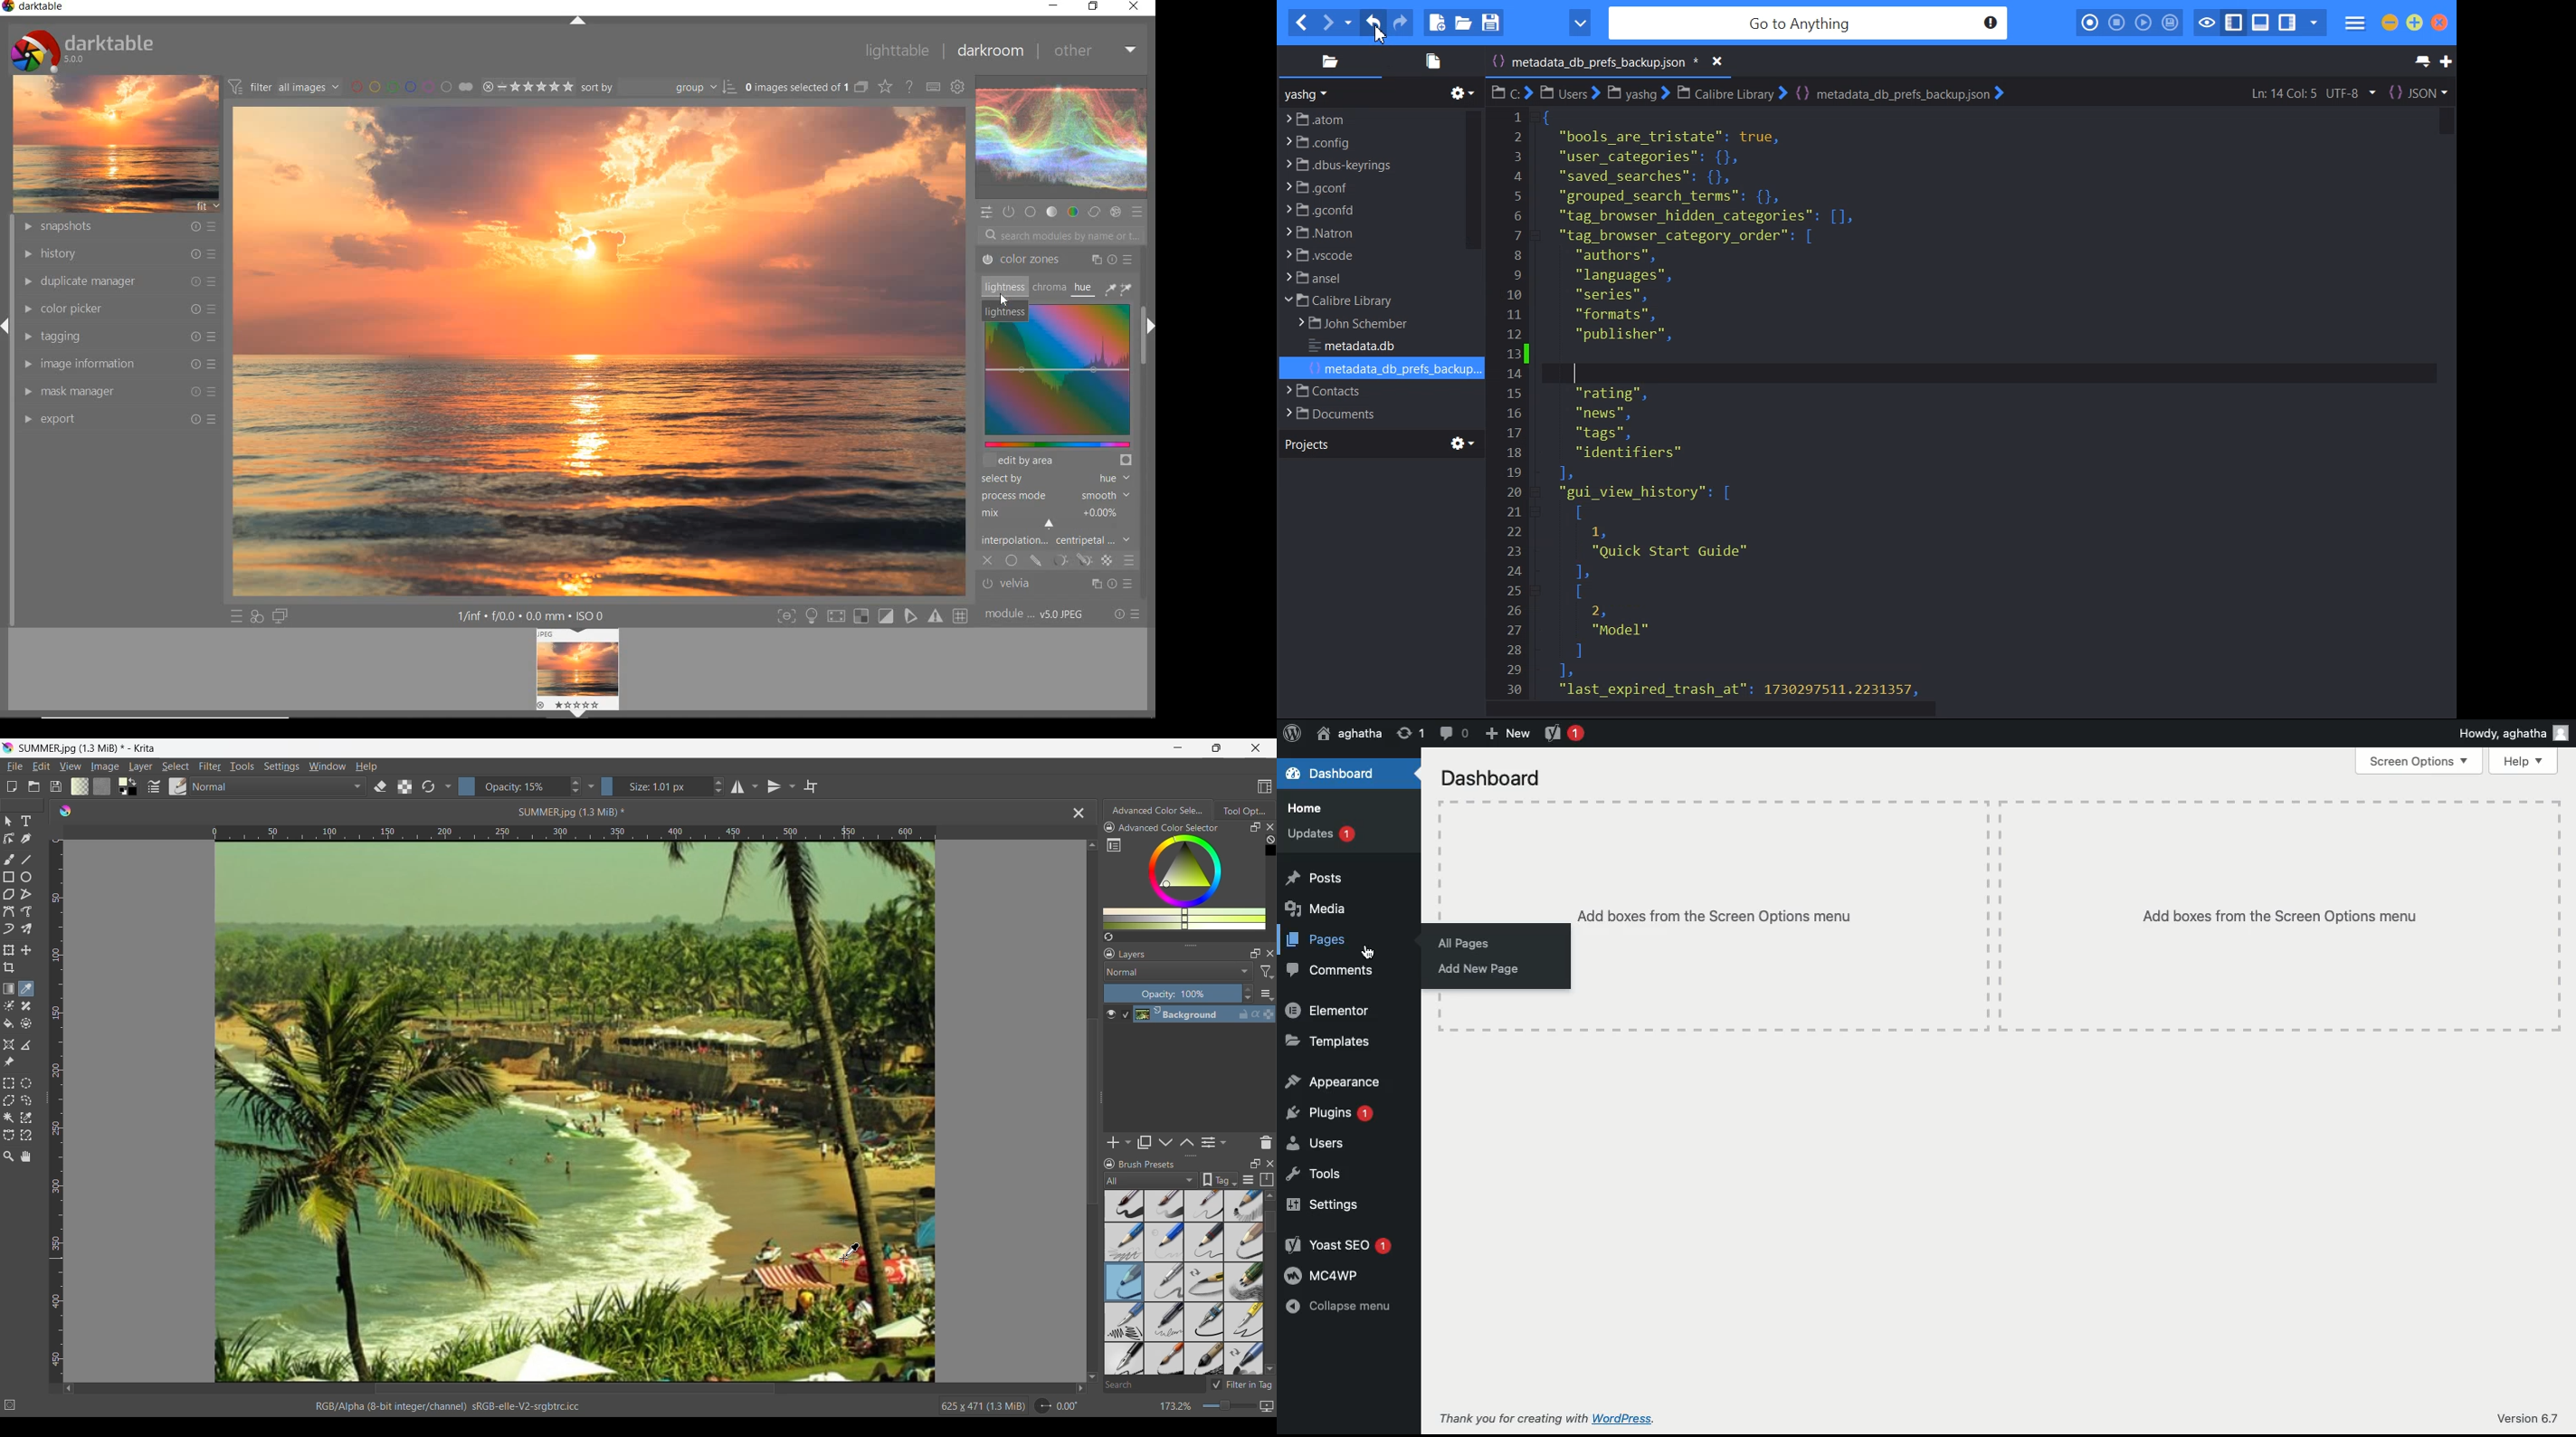 This screenshot has width=2576, height=1456. What do you see at coordinates (40, 766) in the screenshot?
I see `Edit menu` at bounding box center [40, 766].